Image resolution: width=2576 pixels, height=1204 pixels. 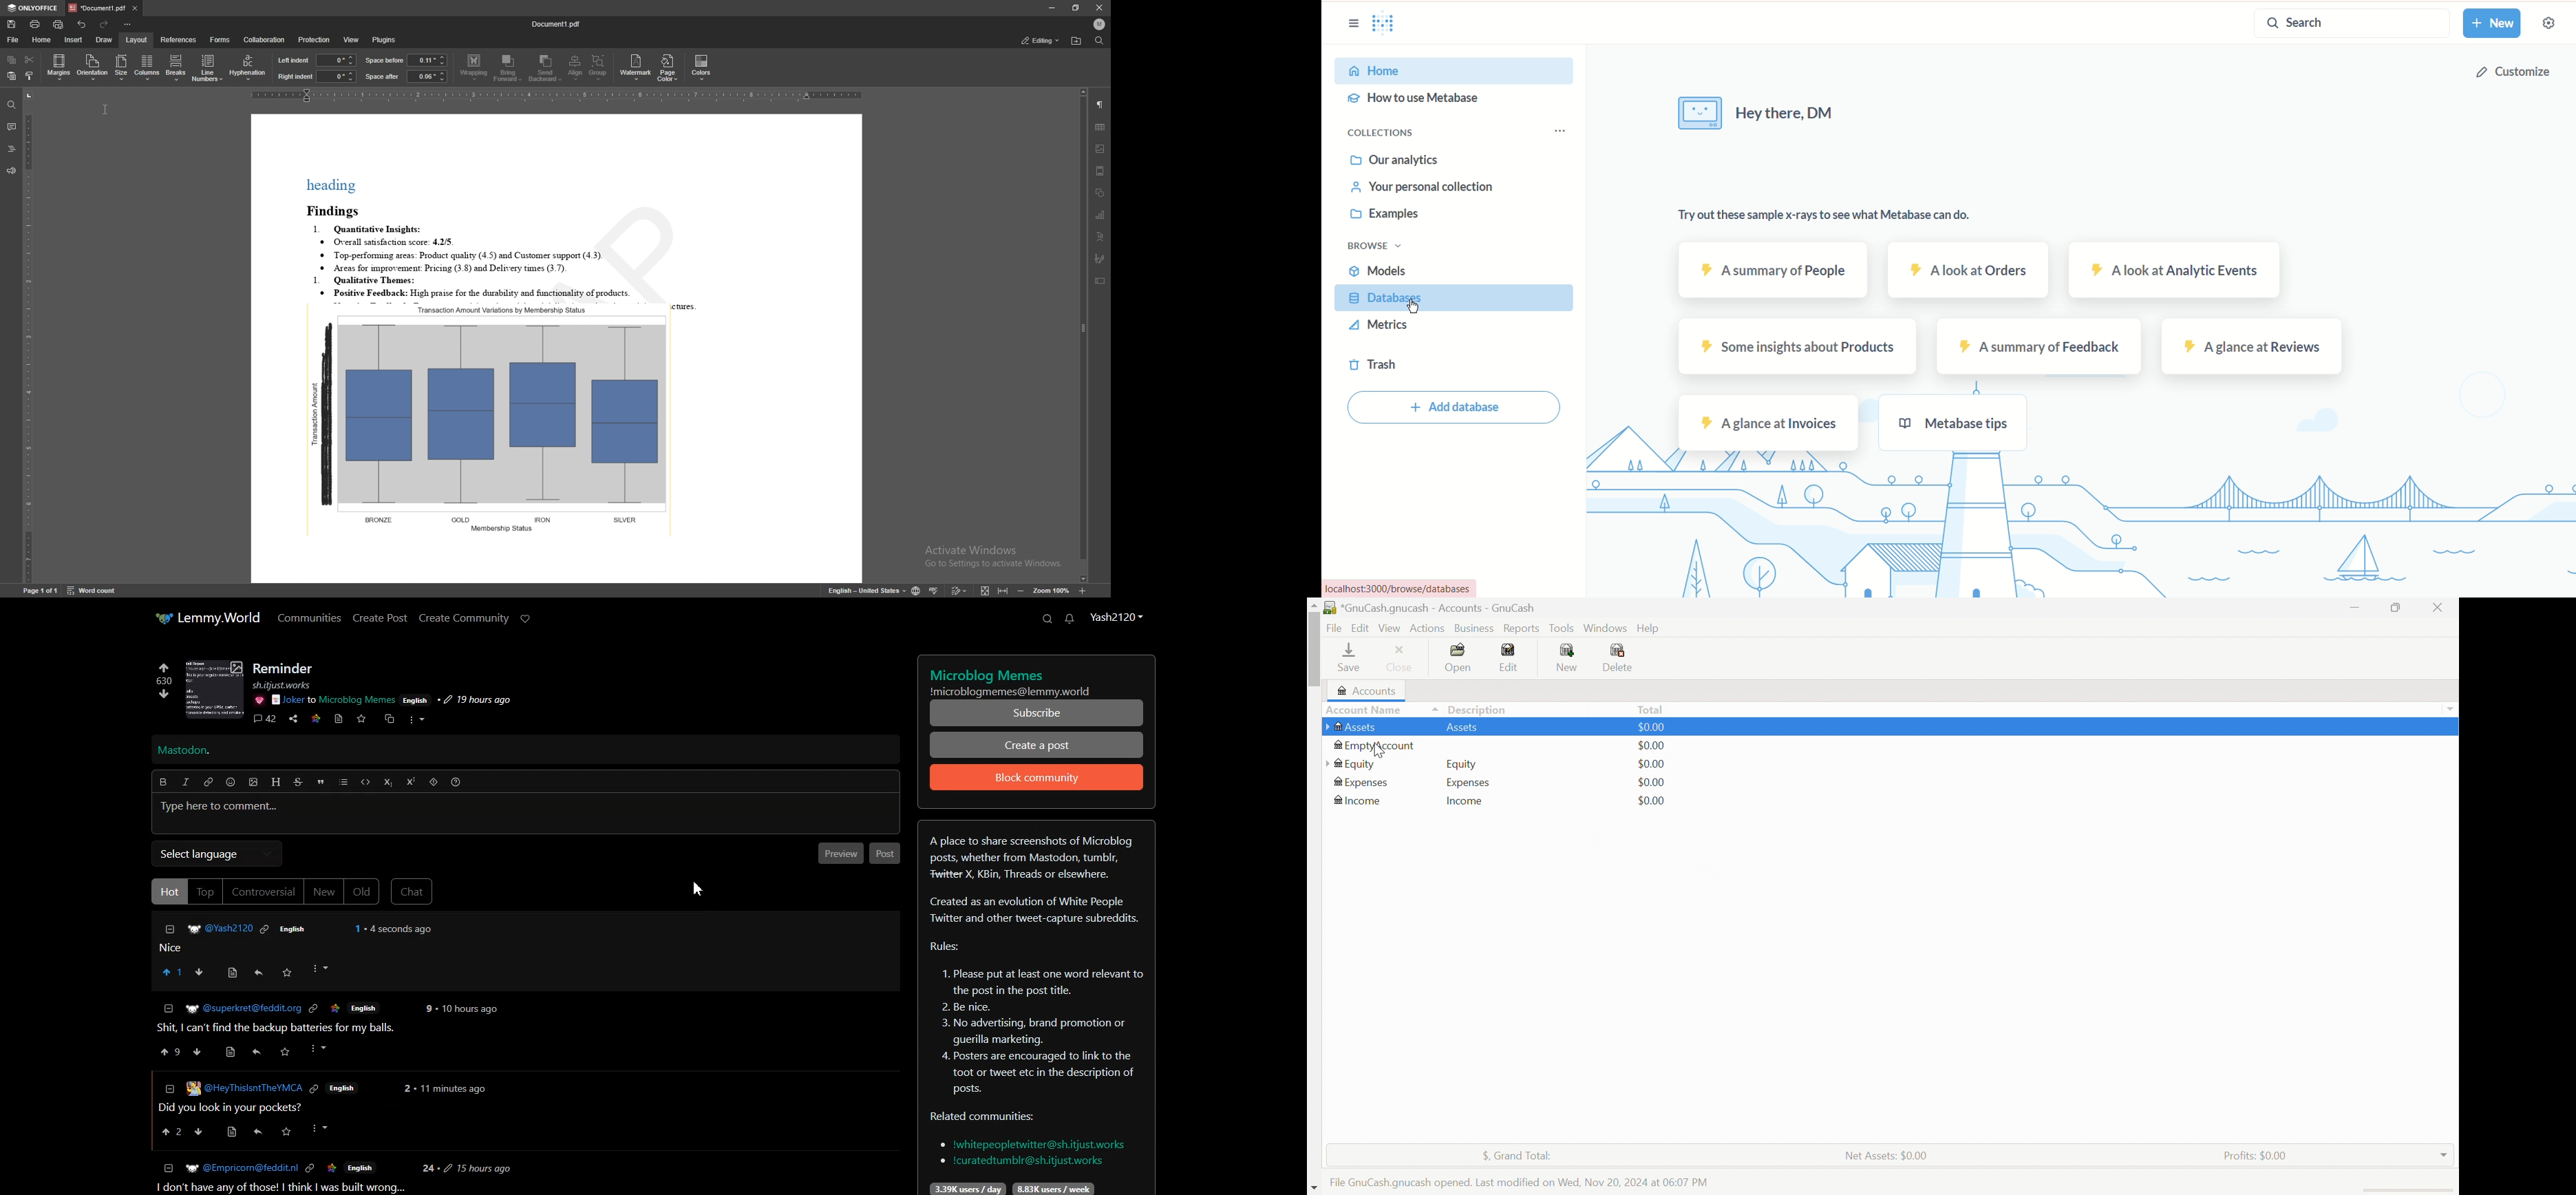 I want to click on Select language, so click(x=216, y=854).